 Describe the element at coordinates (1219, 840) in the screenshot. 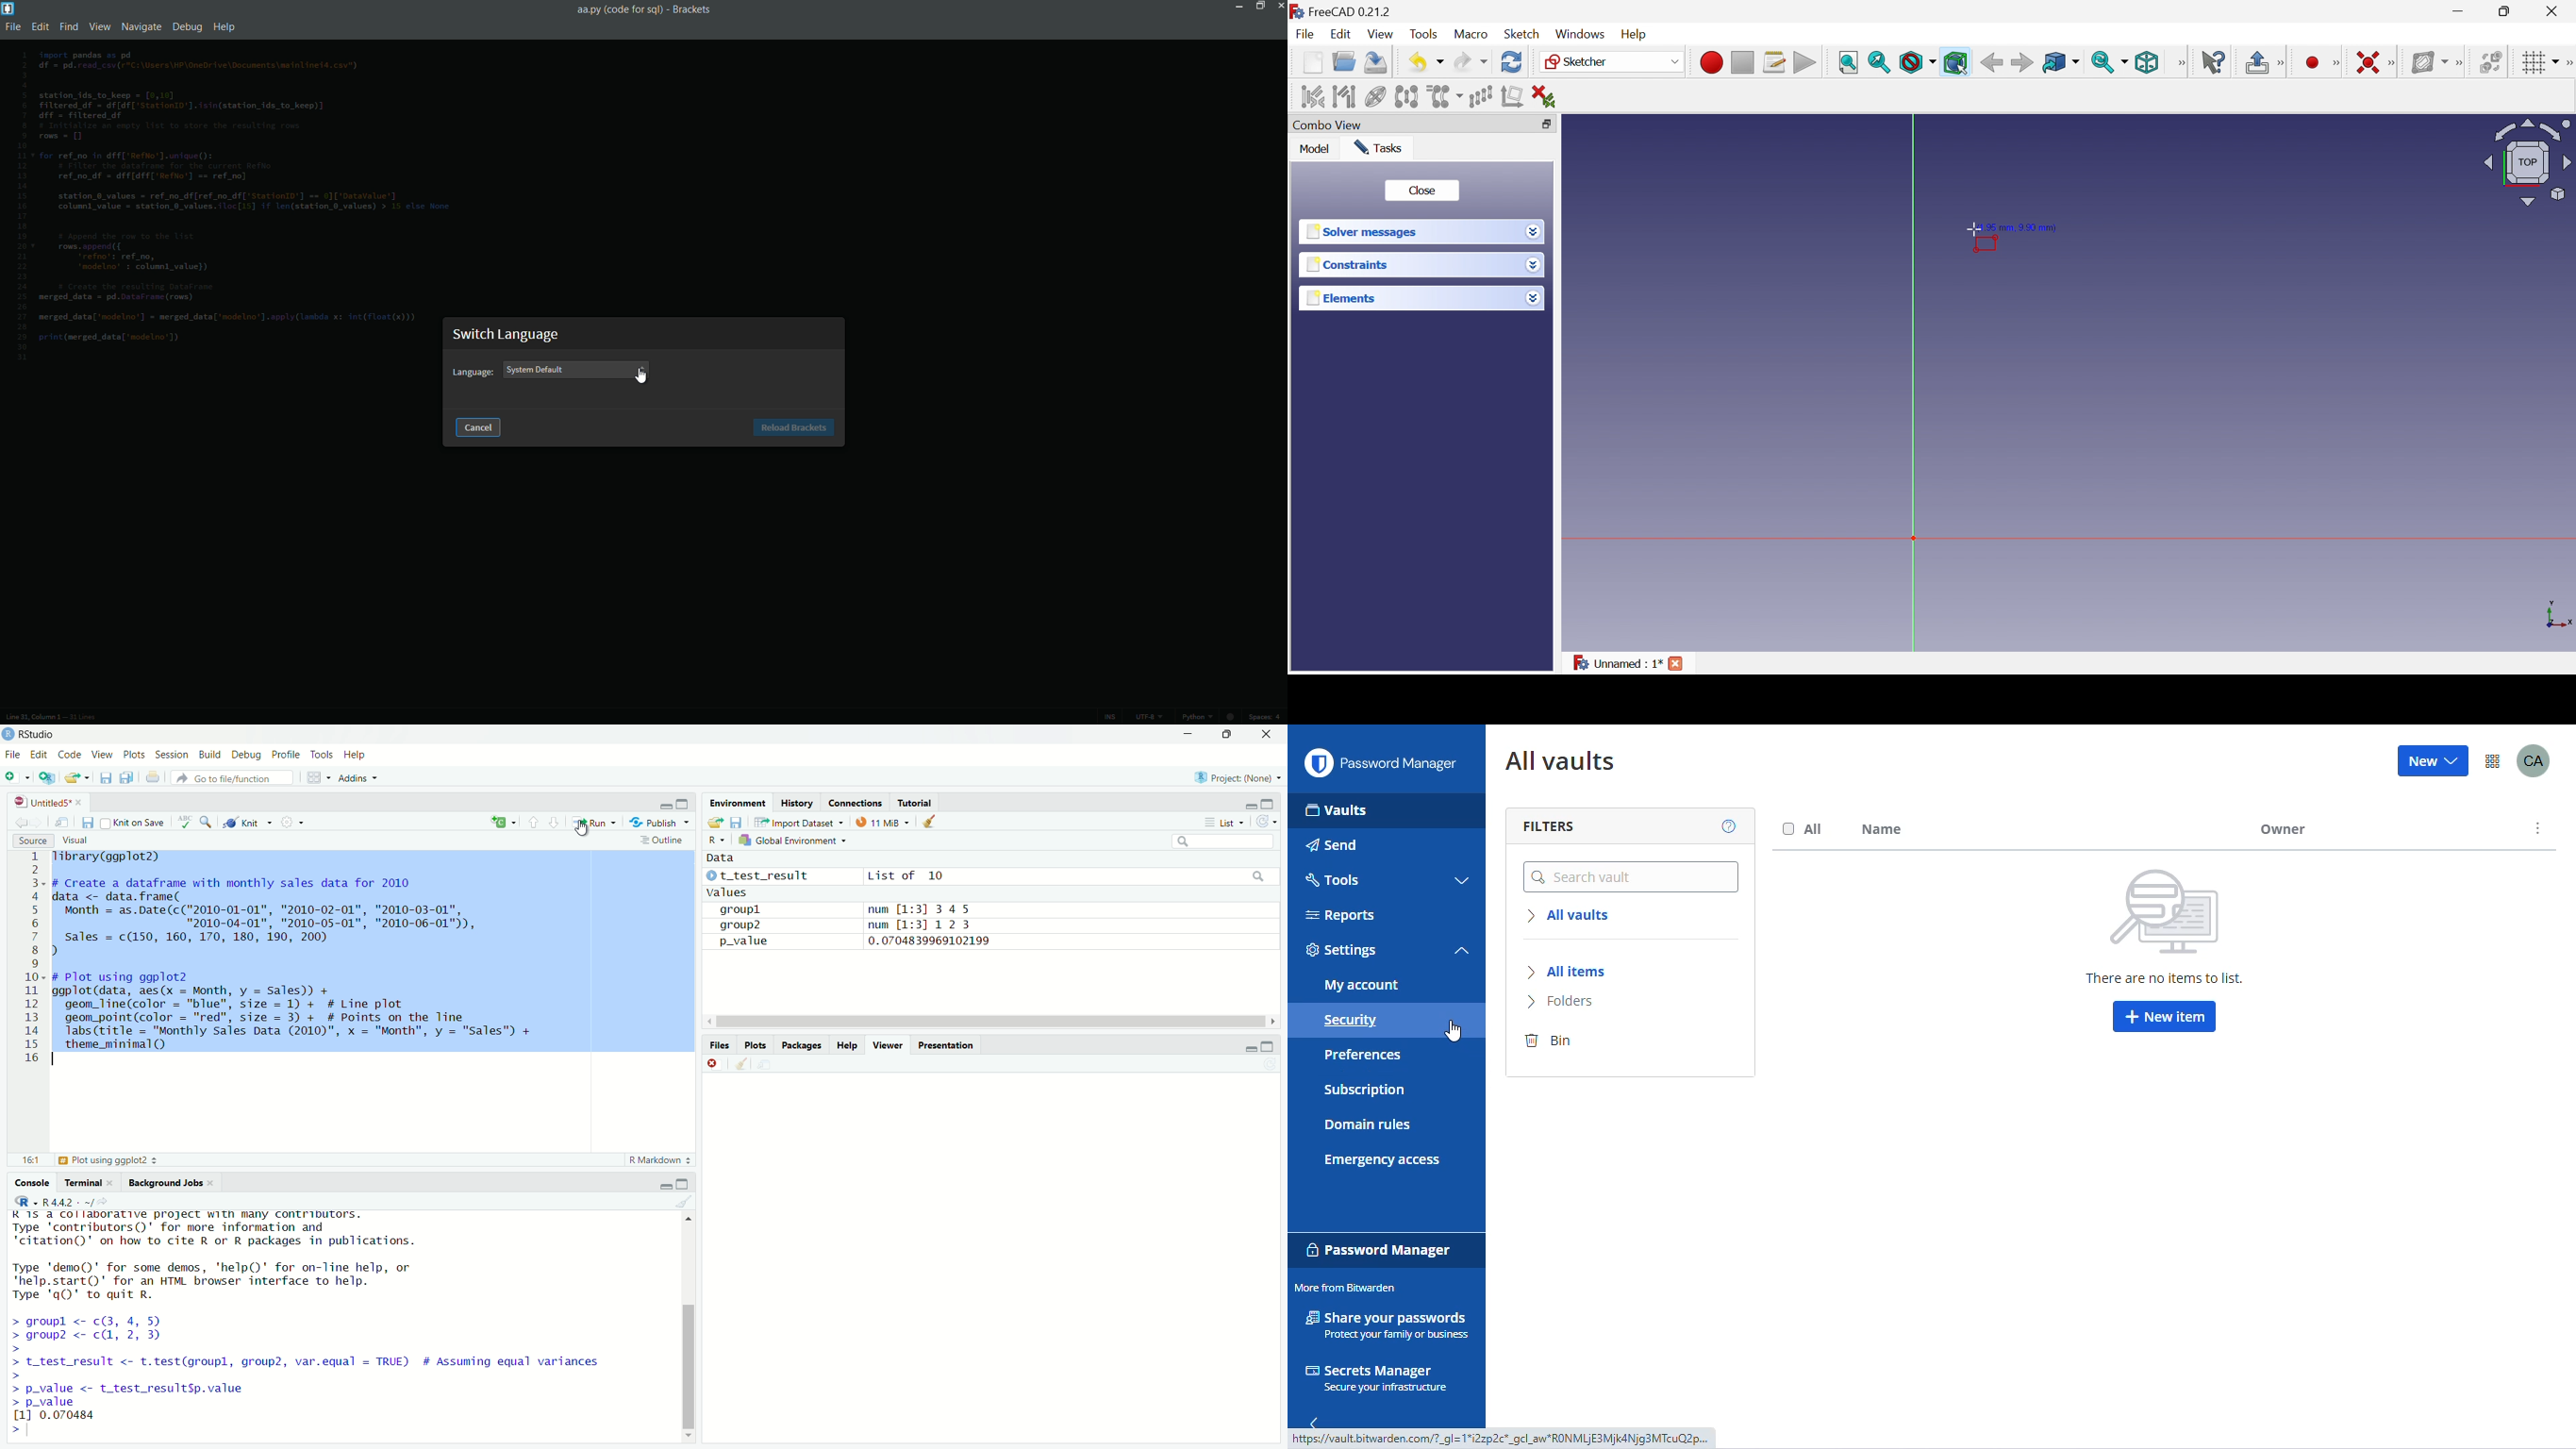

I see `` at that location.